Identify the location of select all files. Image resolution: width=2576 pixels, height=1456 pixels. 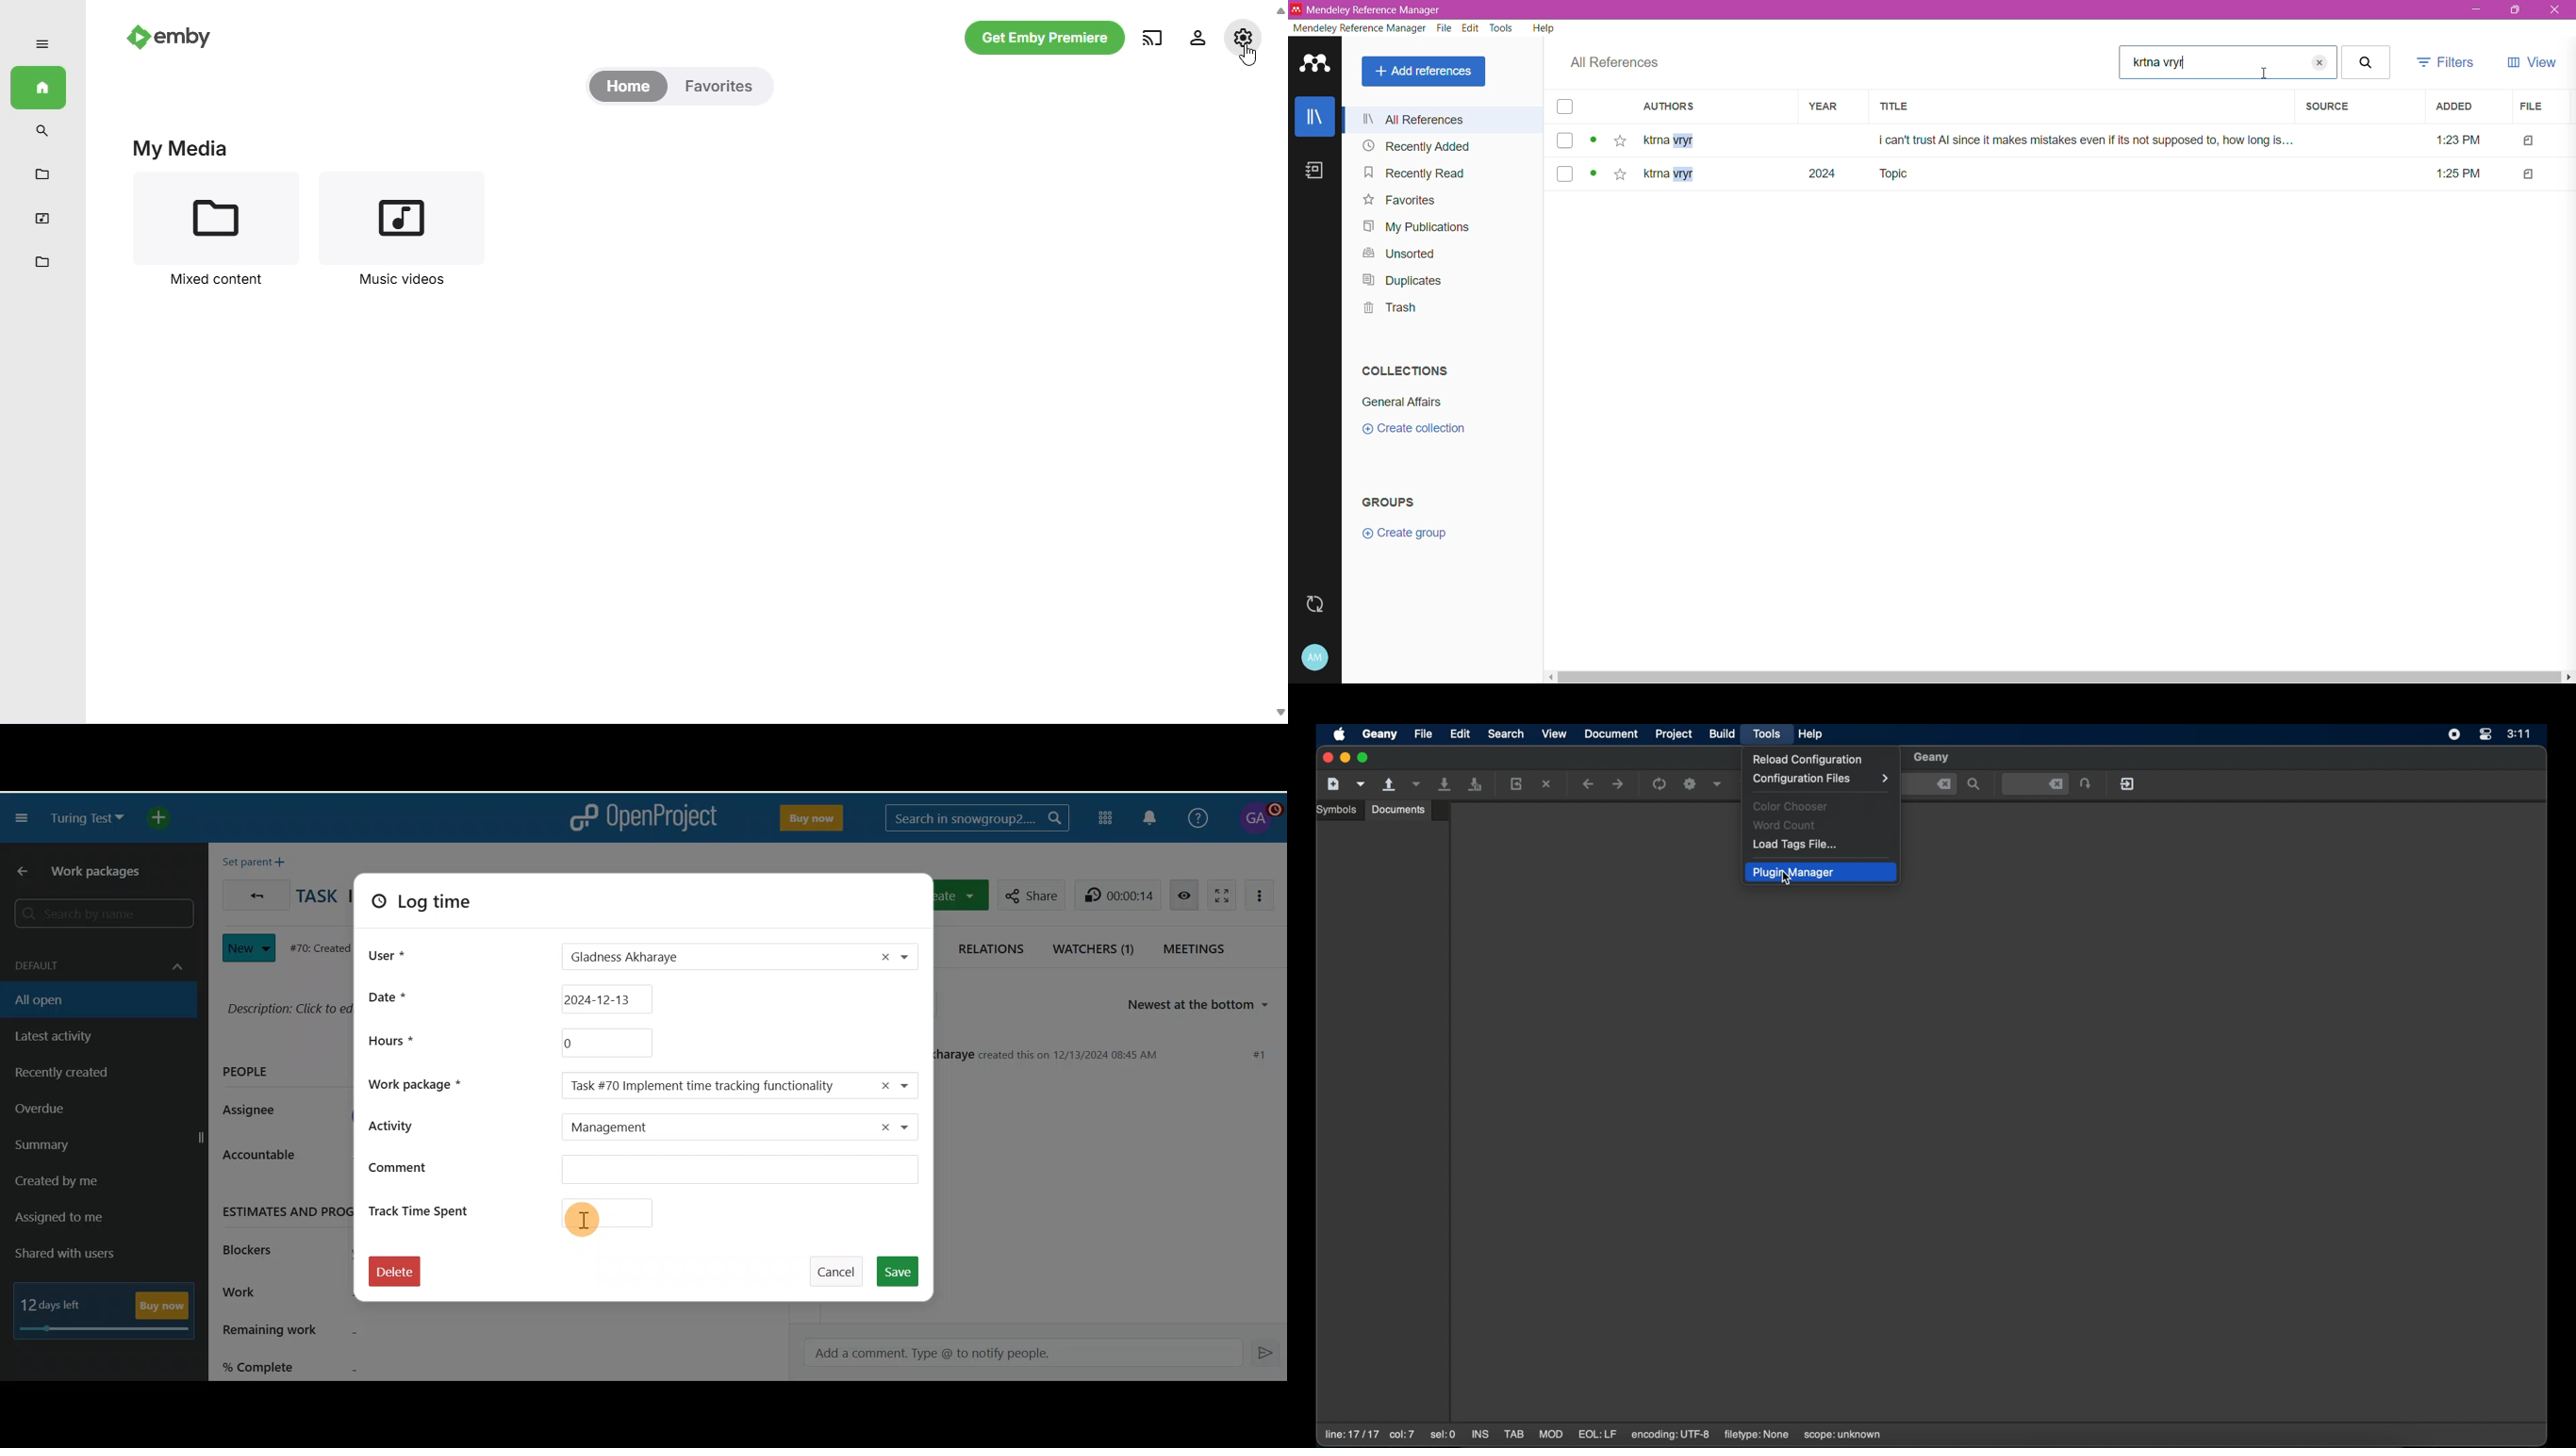
(1566, 108).